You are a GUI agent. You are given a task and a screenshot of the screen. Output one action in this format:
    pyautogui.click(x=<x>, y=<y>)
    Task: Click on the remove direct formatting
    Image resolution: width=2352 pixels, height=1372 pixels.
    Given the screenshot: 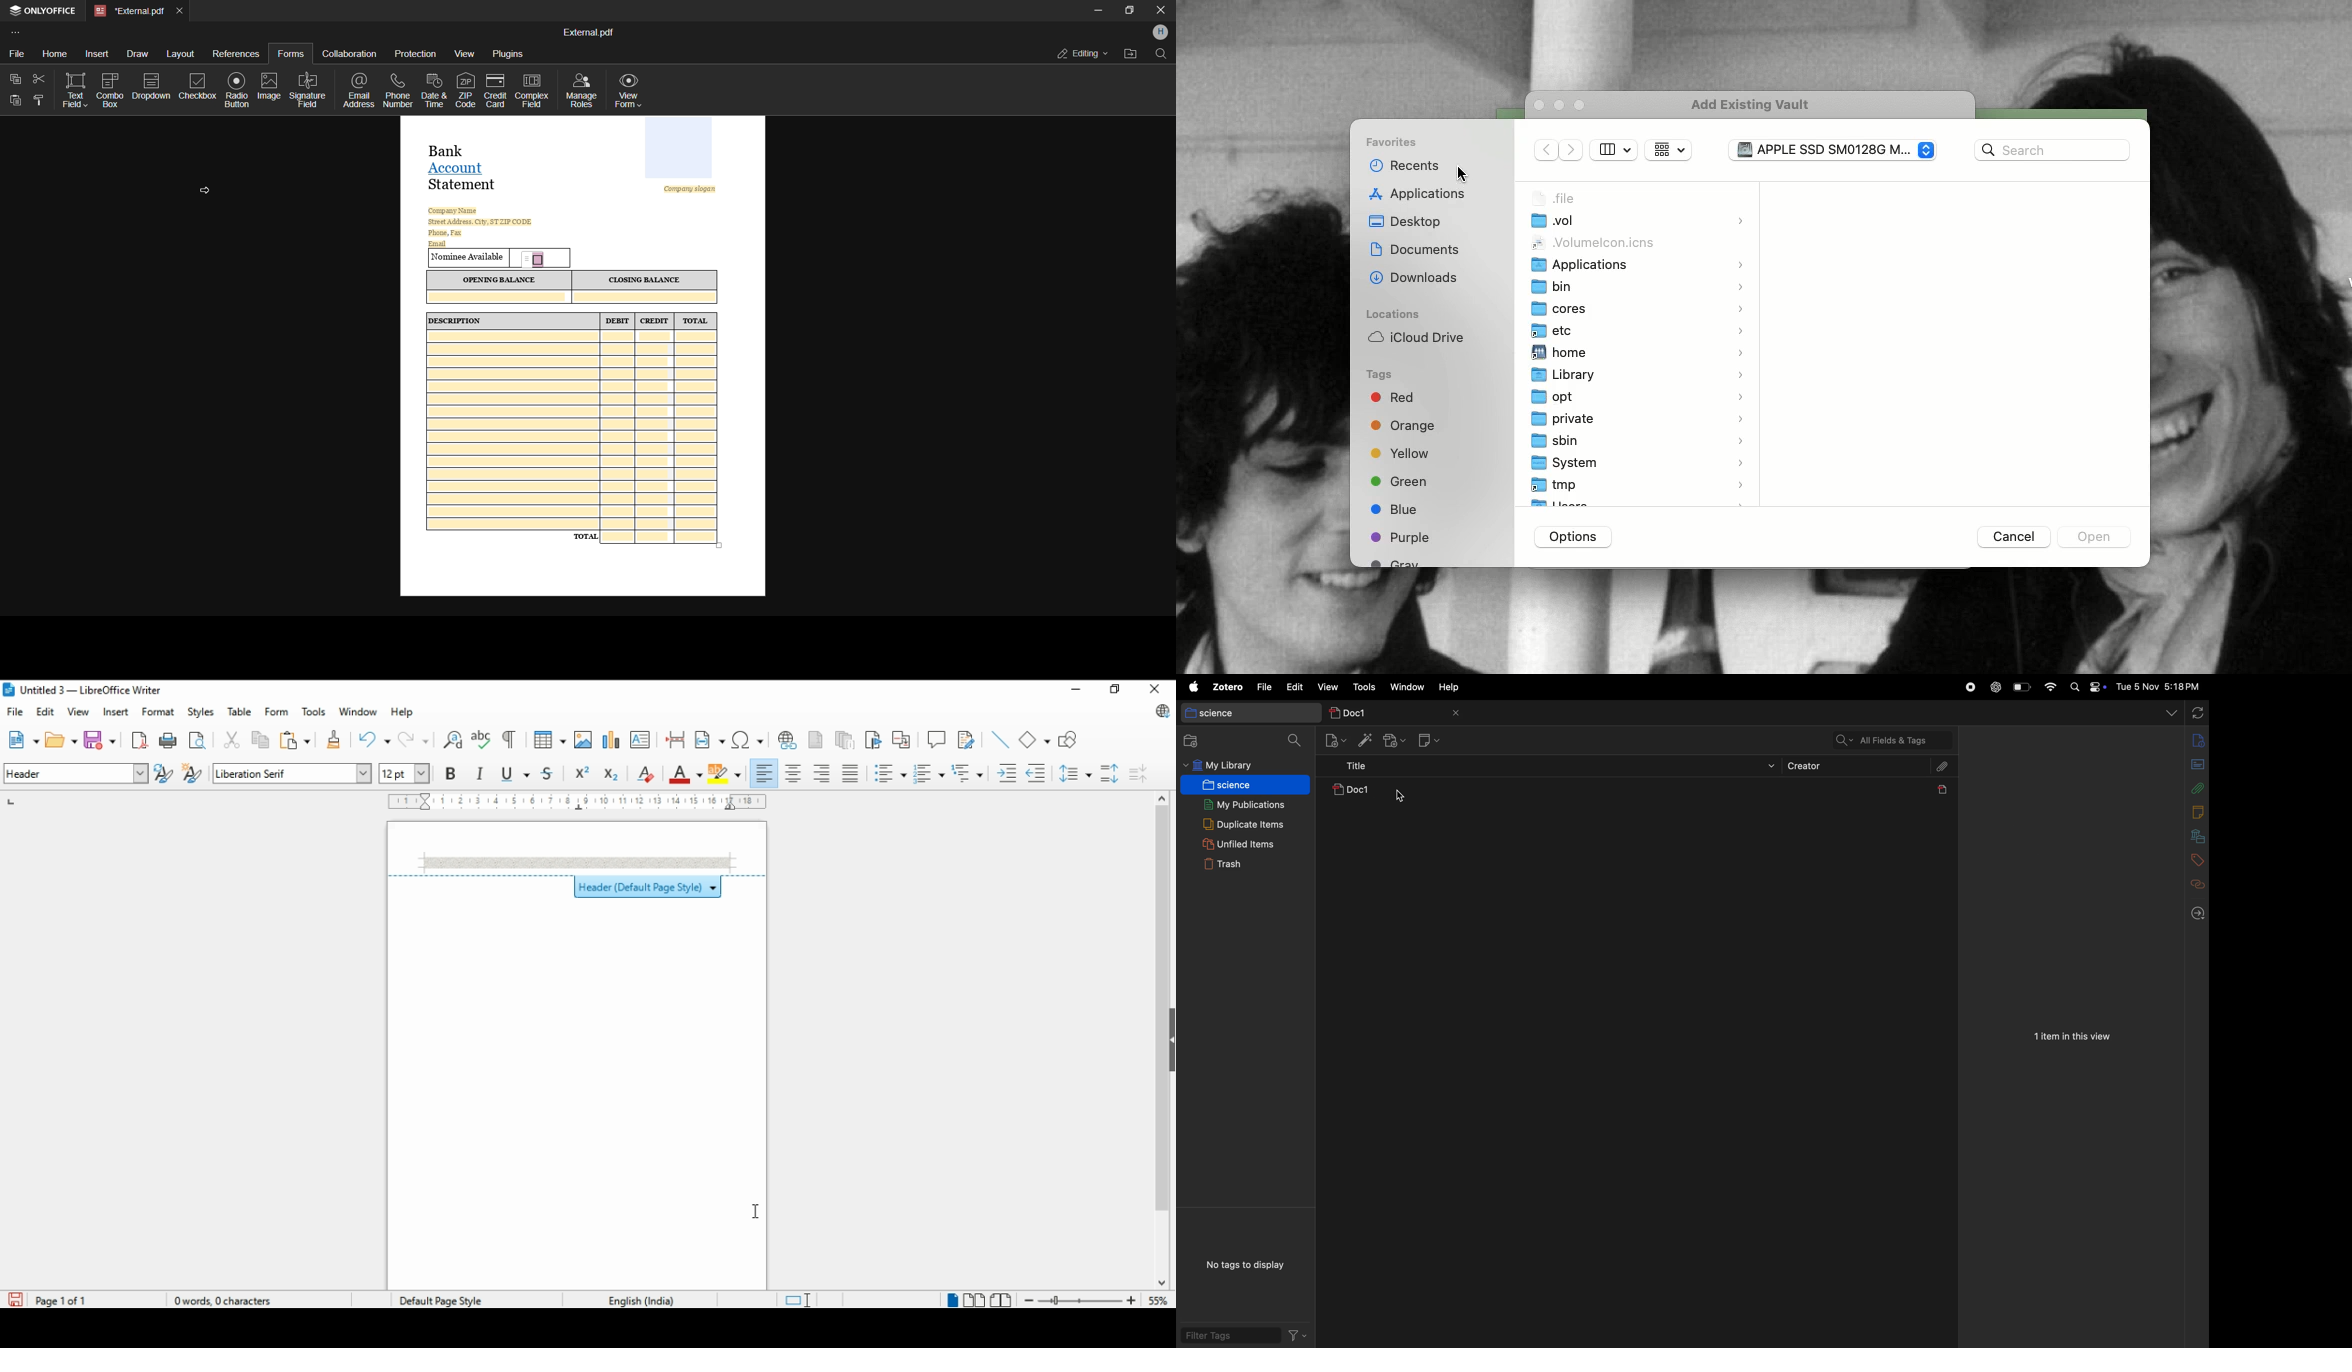 What is the action you would take?
    pyautogui.click(x=645, y=773)
    